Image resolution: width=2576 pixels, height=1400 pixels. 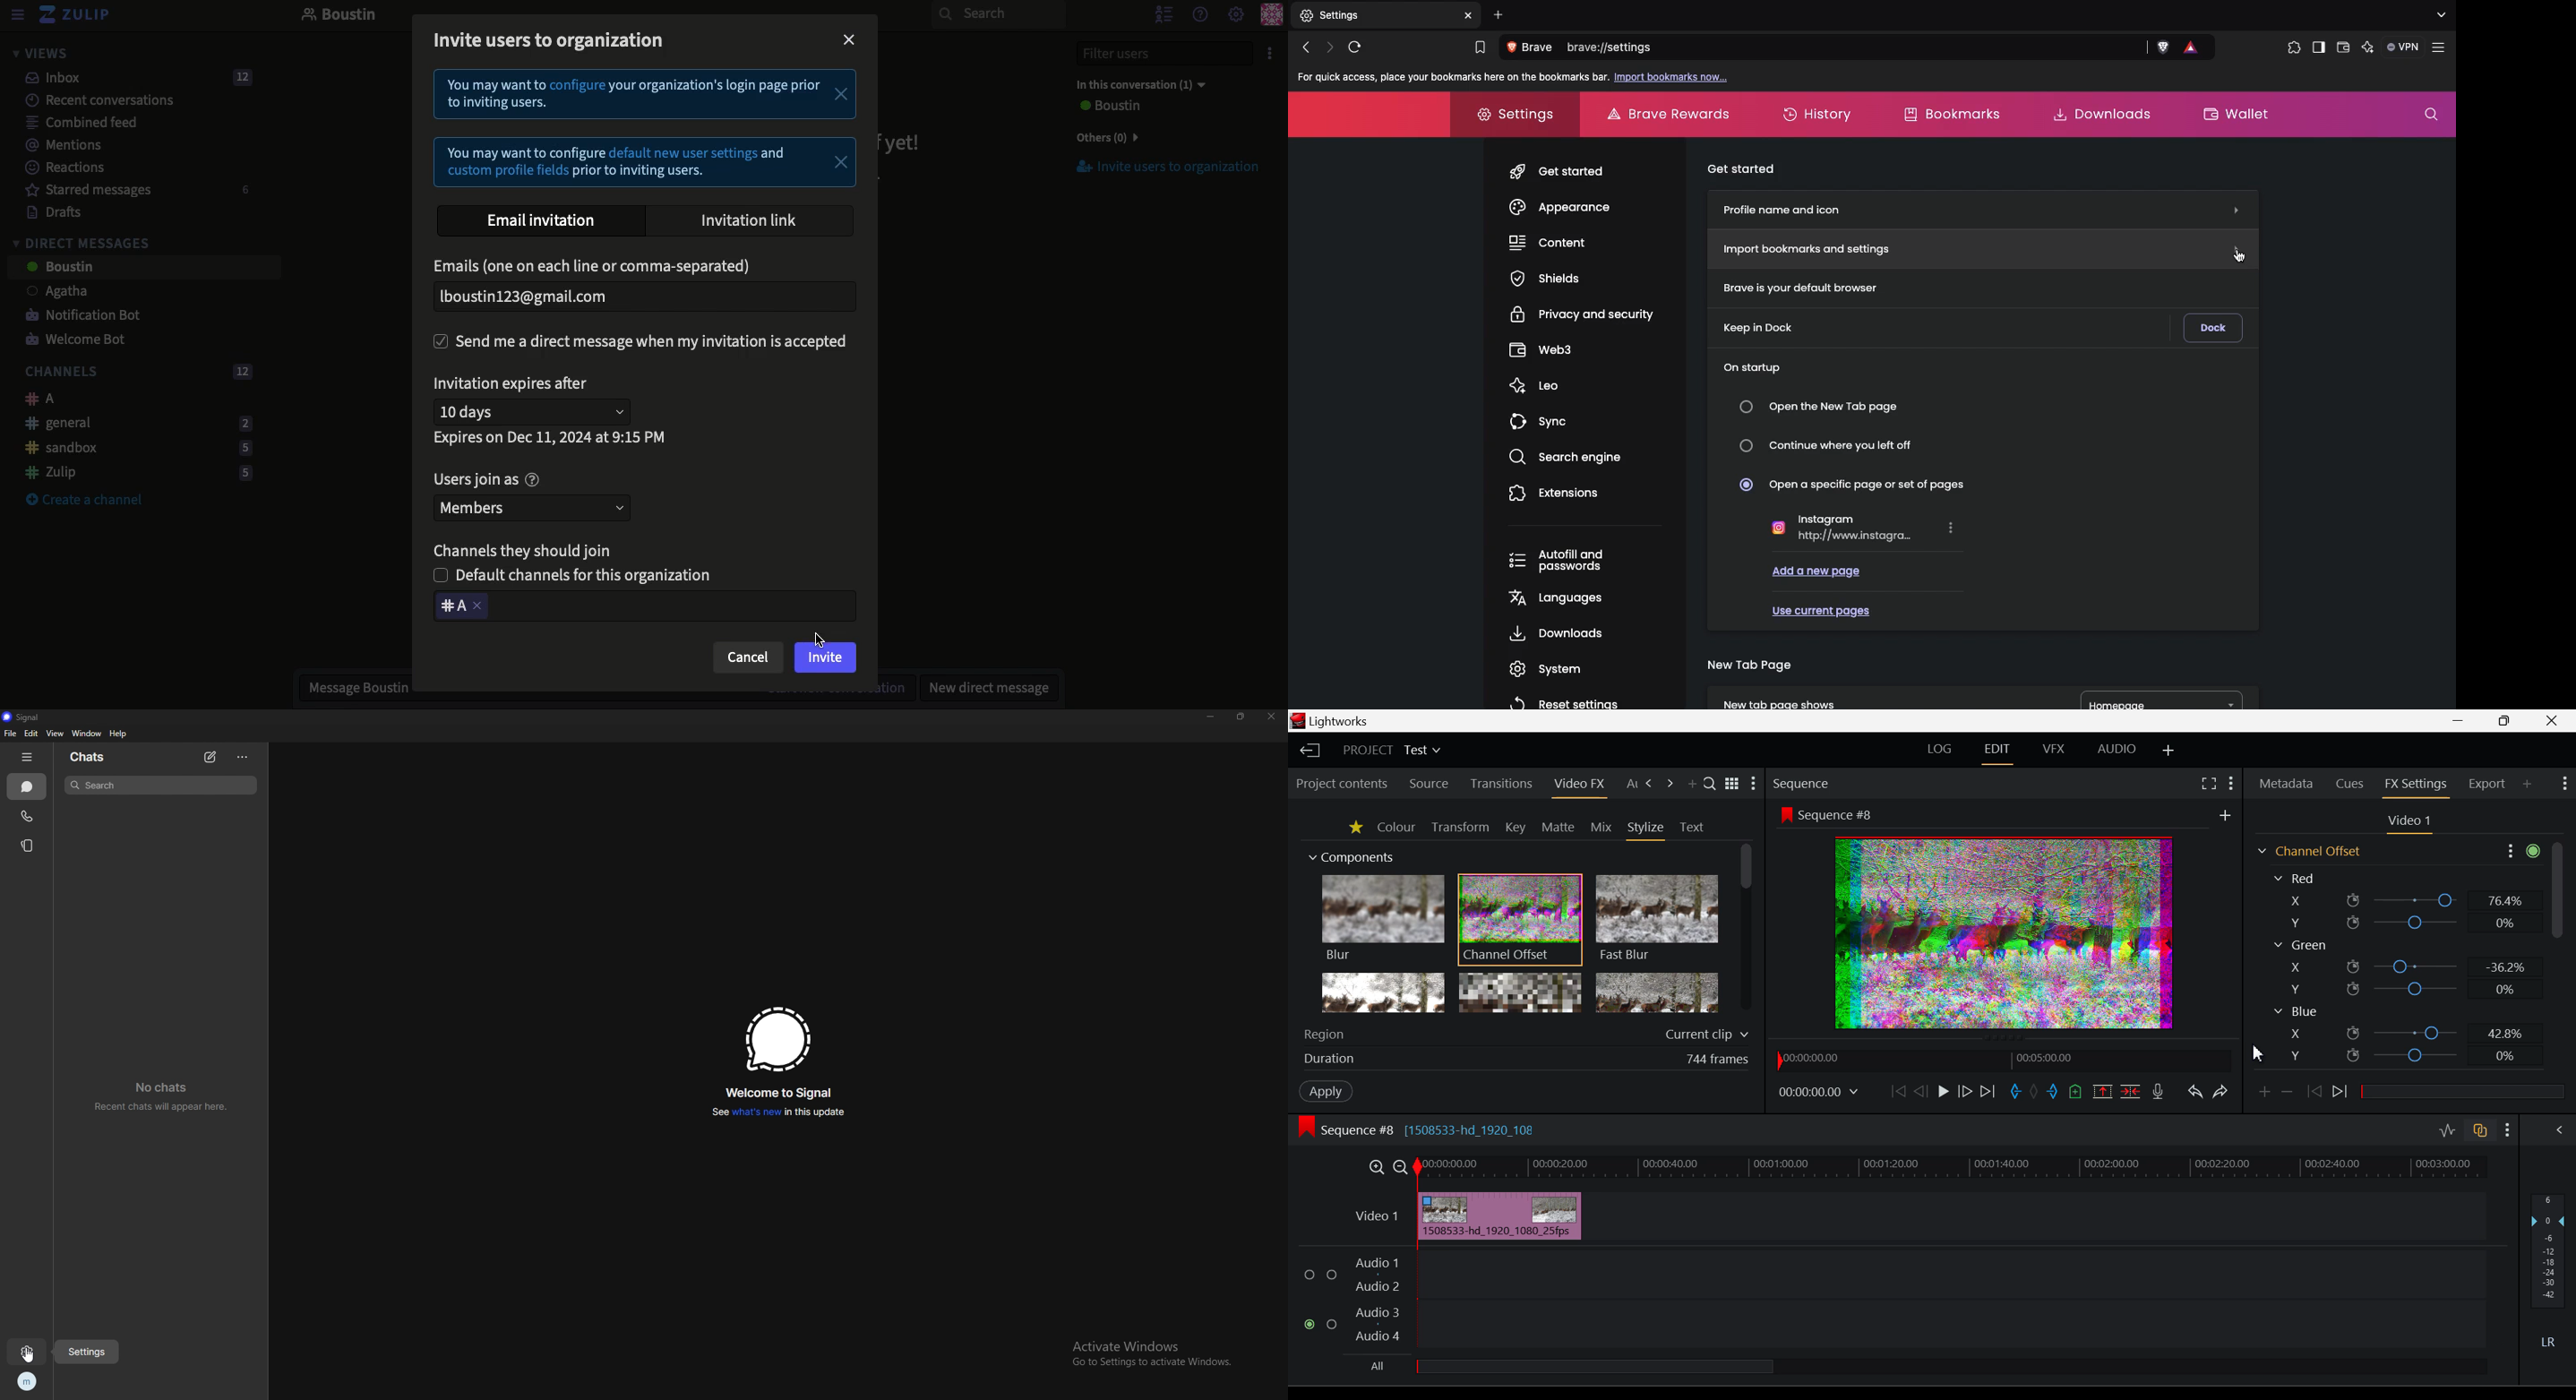 I want to click on Hide users list, so click(x=1162, y=13).